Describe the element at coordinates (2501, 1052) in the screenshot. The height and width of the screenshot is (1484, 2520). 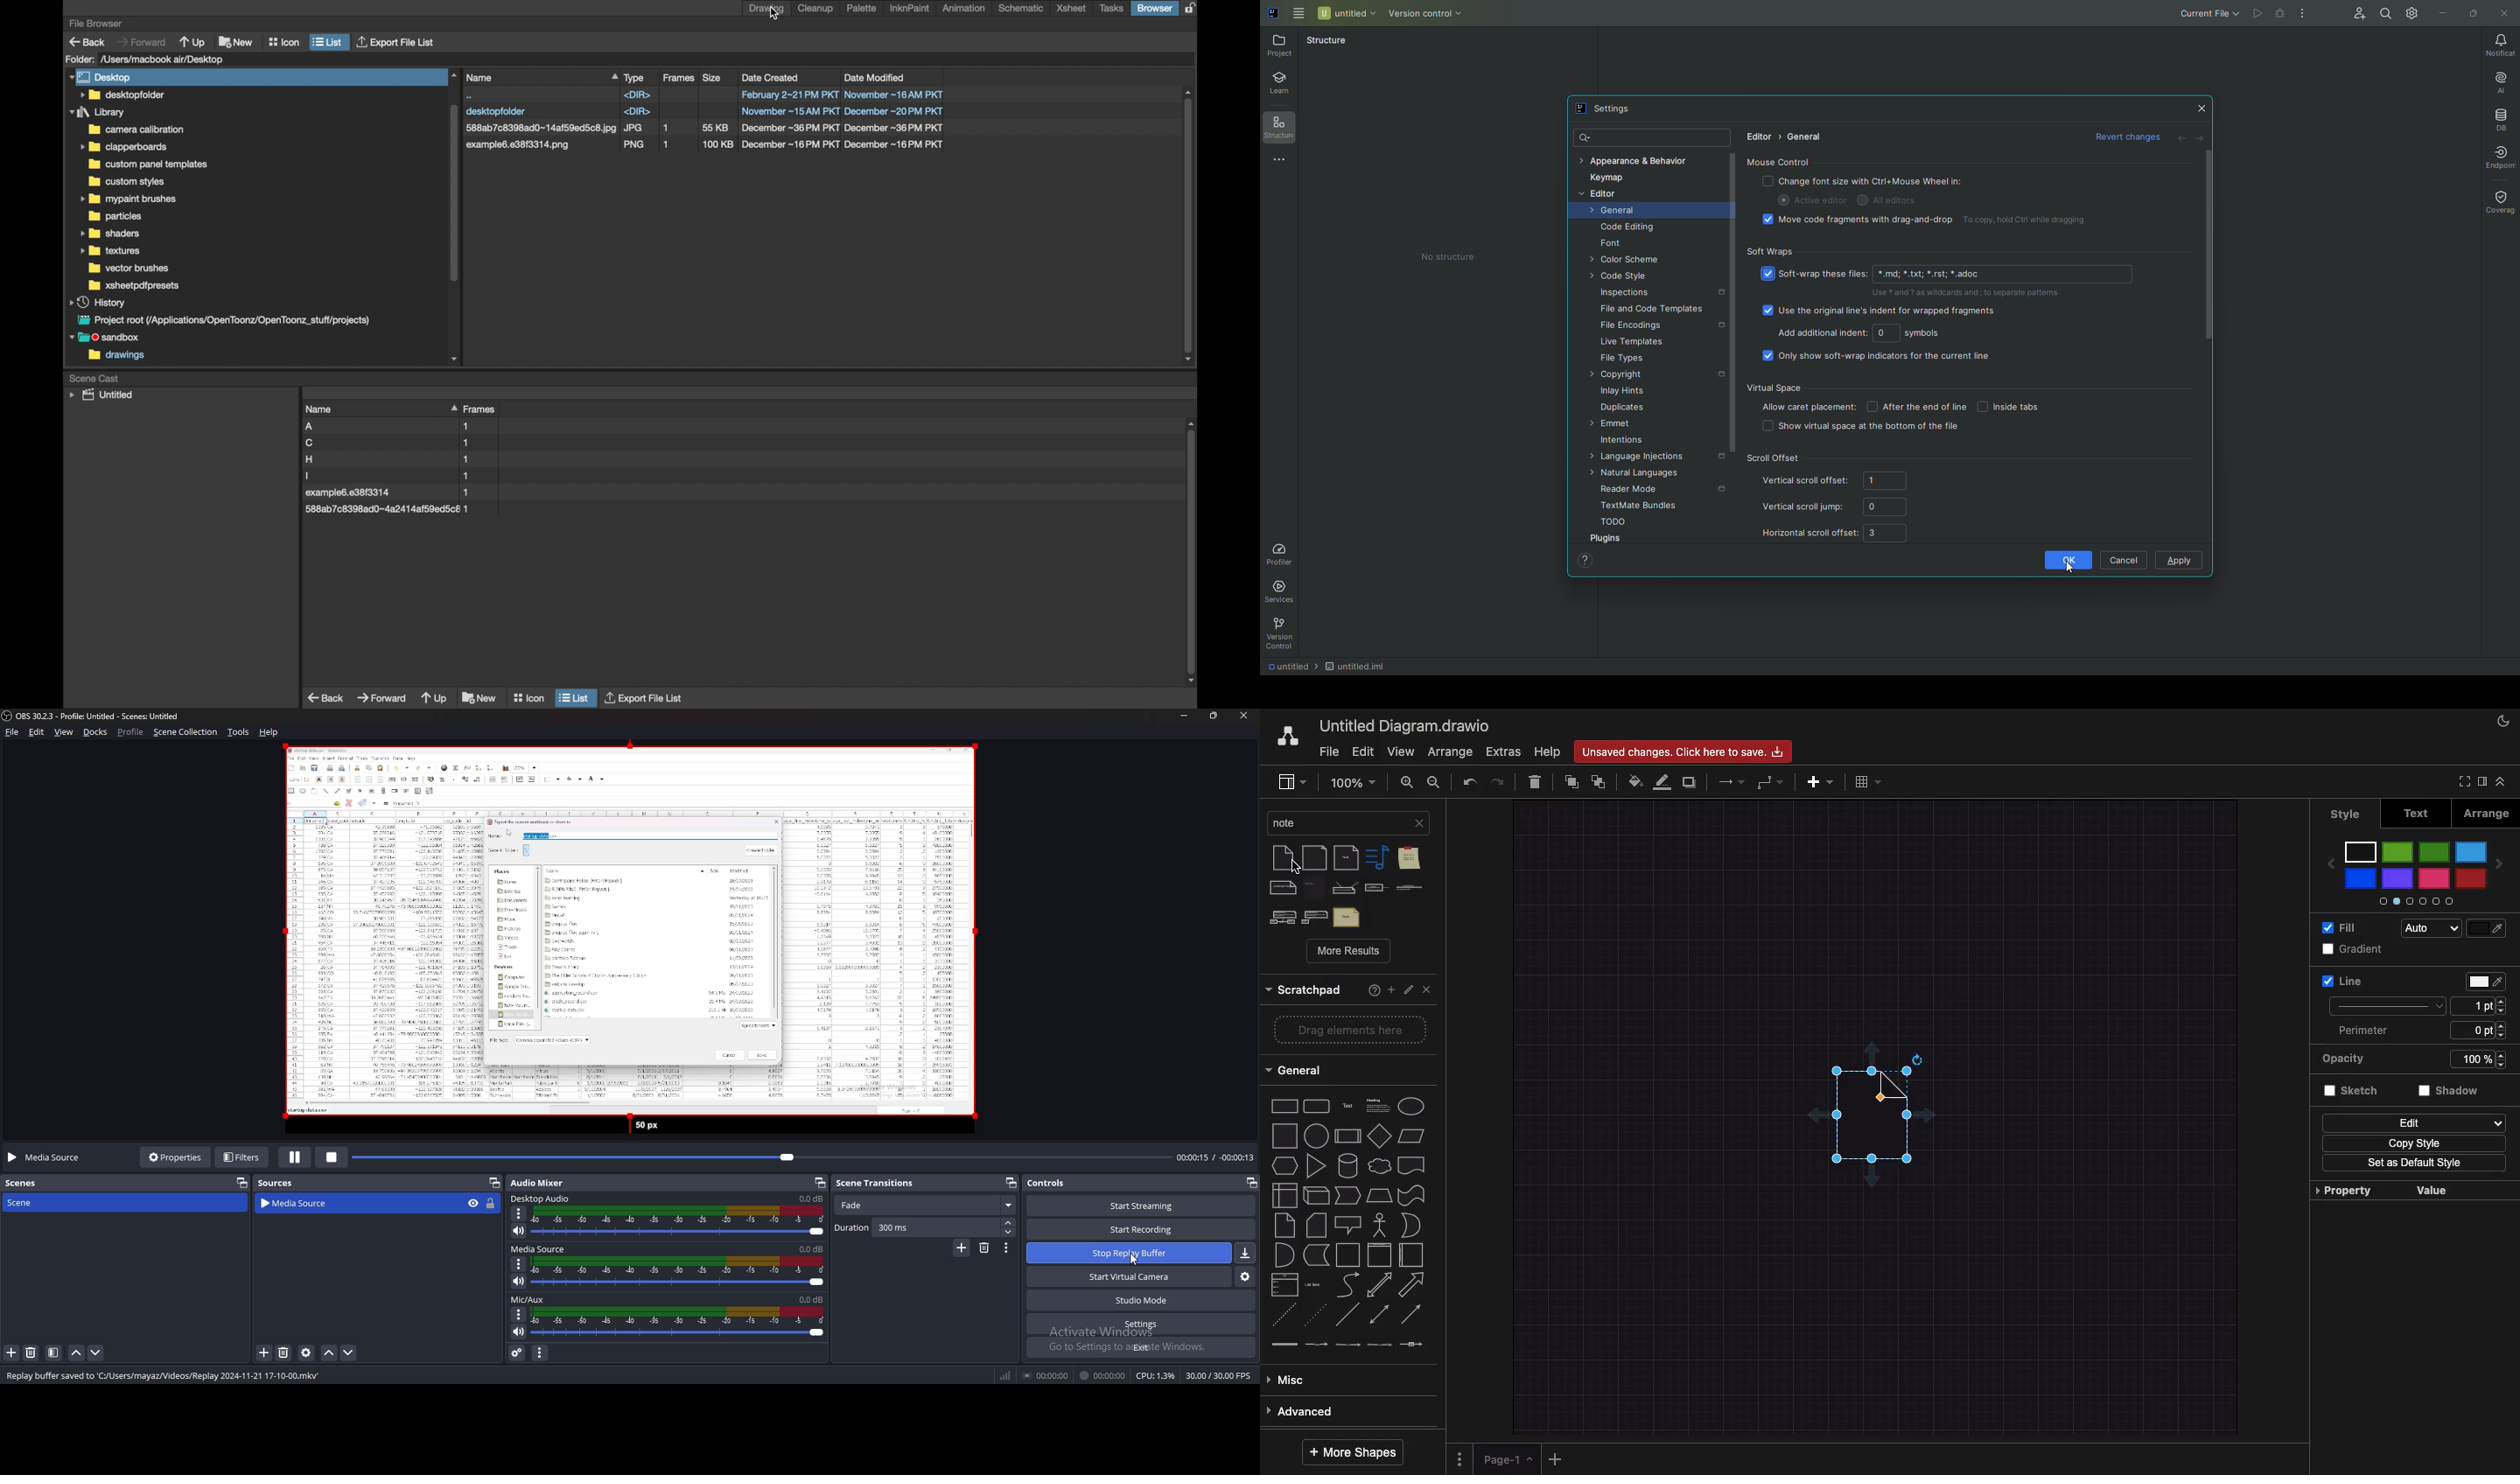
I see `increase opacity` at that location.